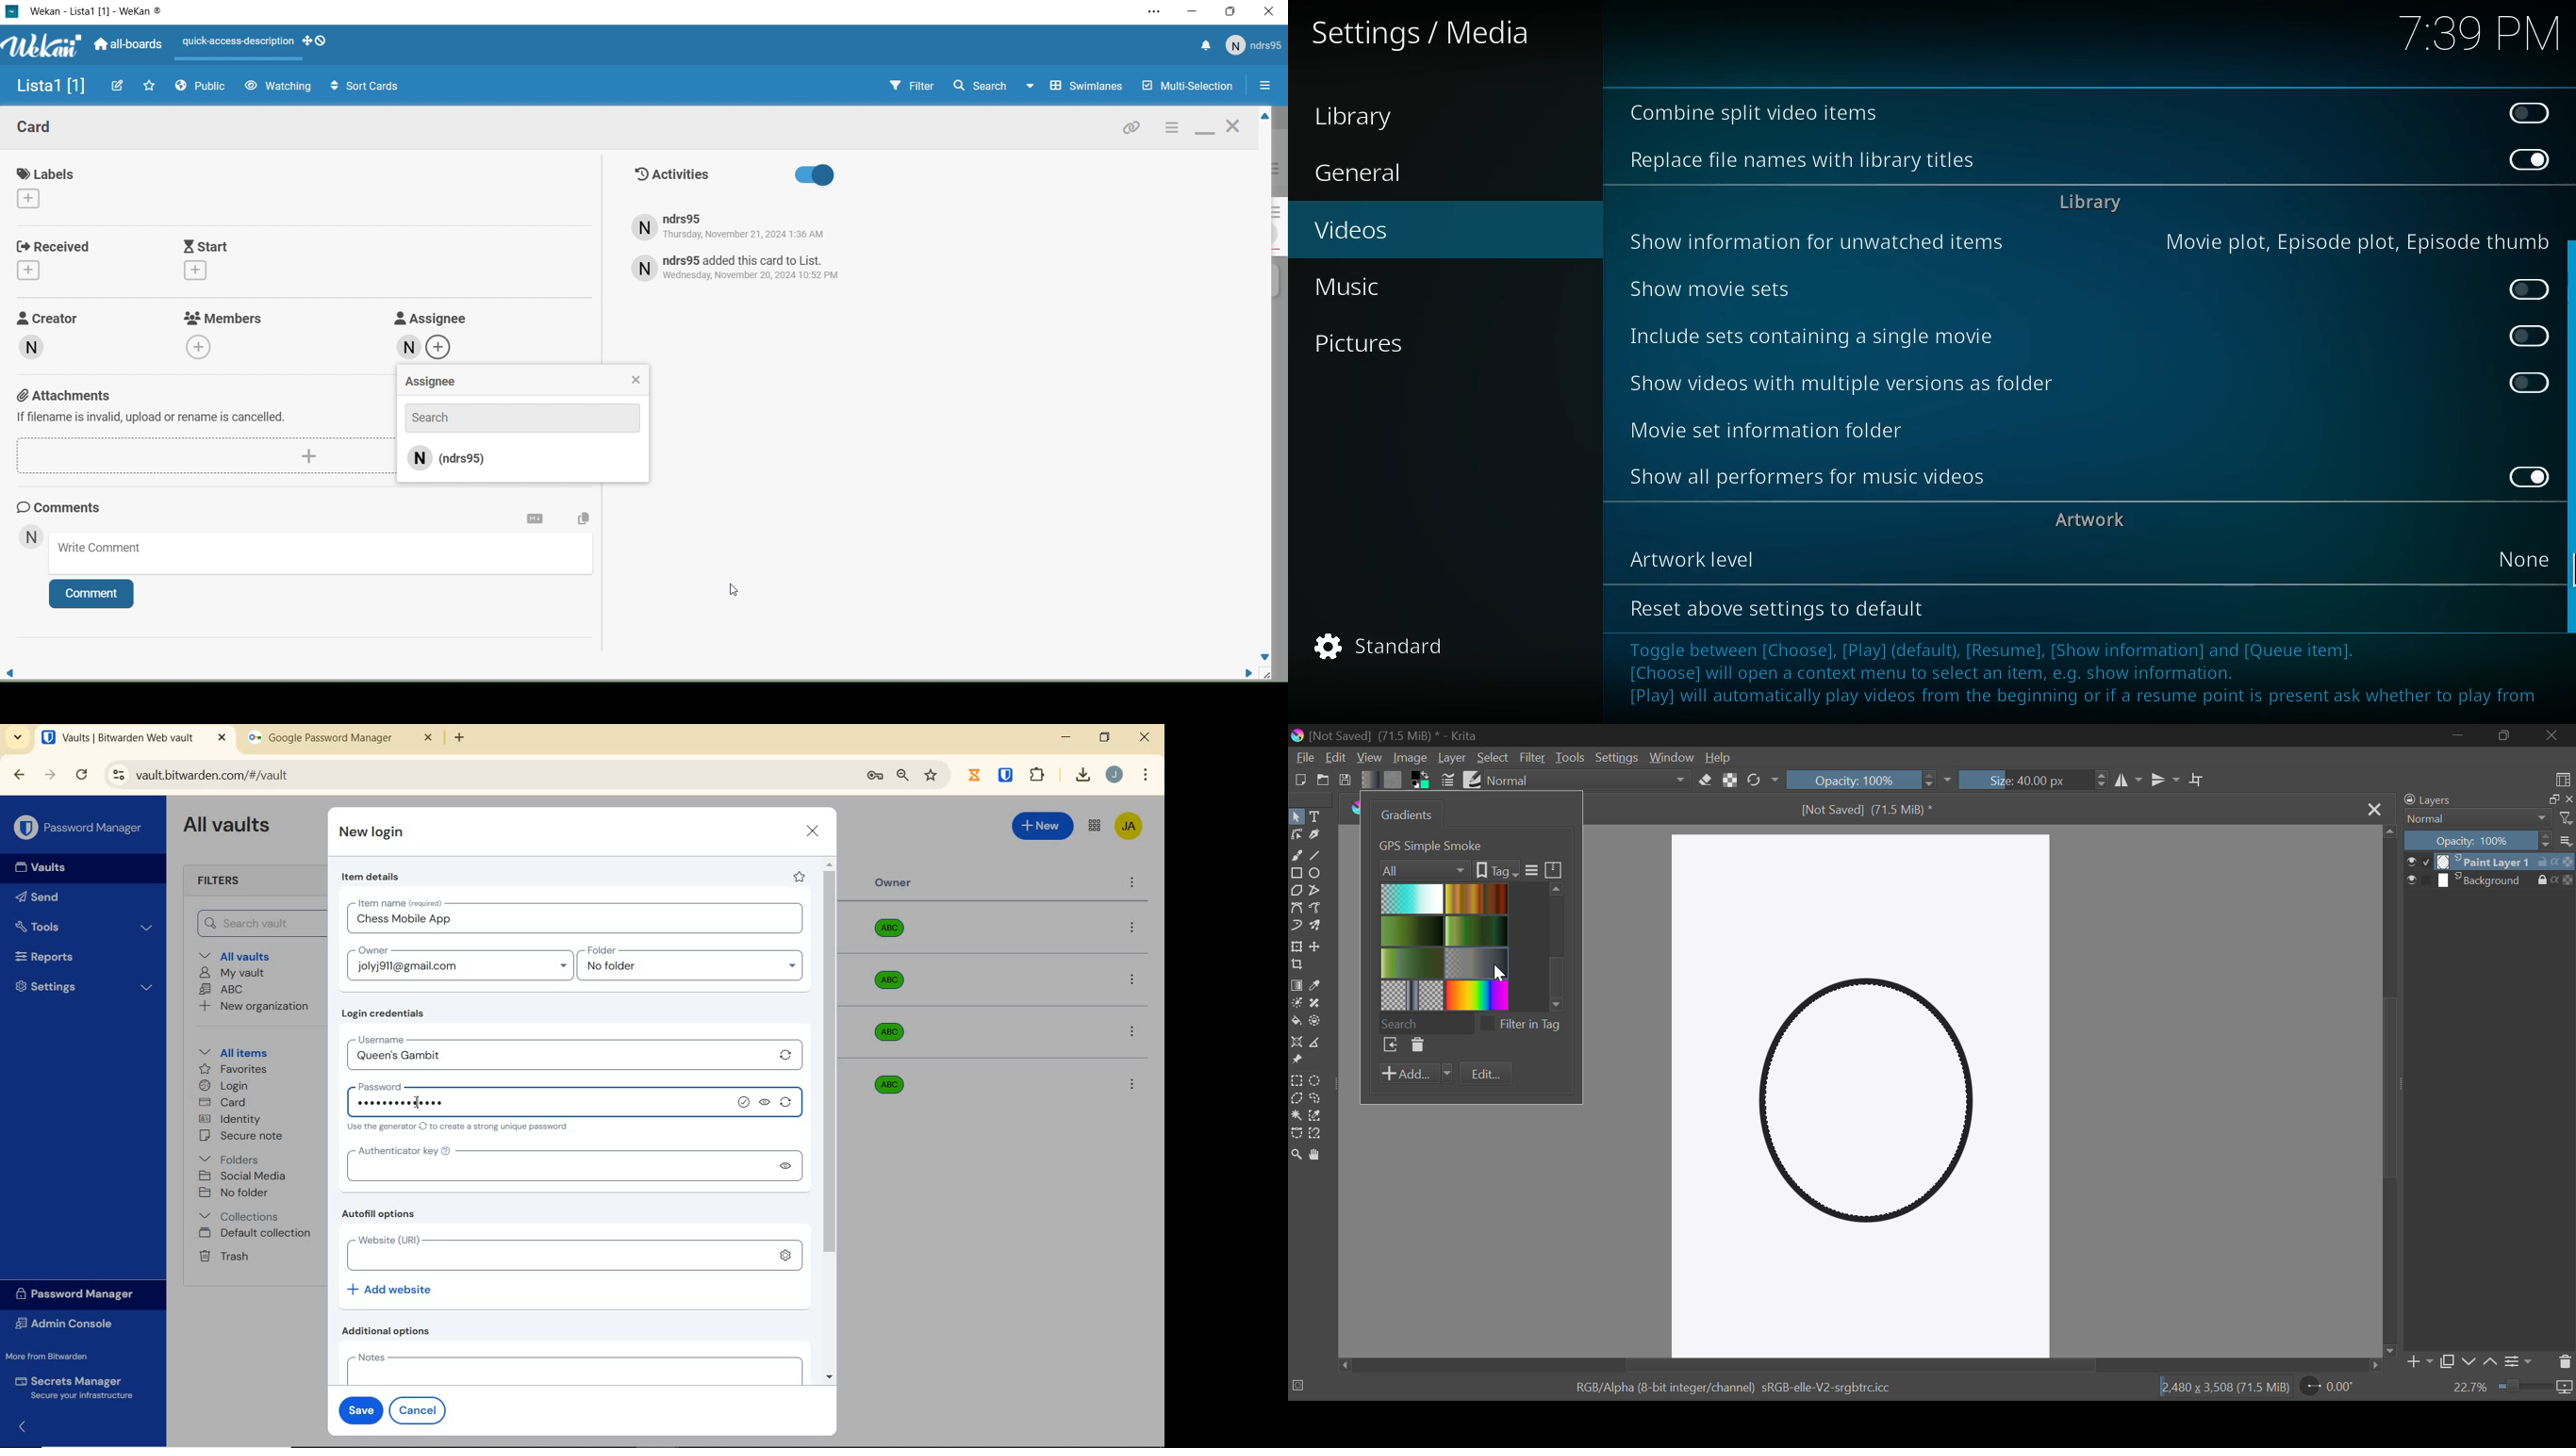 The image size is (2576, 1456). What do you see at coordinates (240, 955) in the screenshot?
I see `All vaults` at bounding box center [240, 955].